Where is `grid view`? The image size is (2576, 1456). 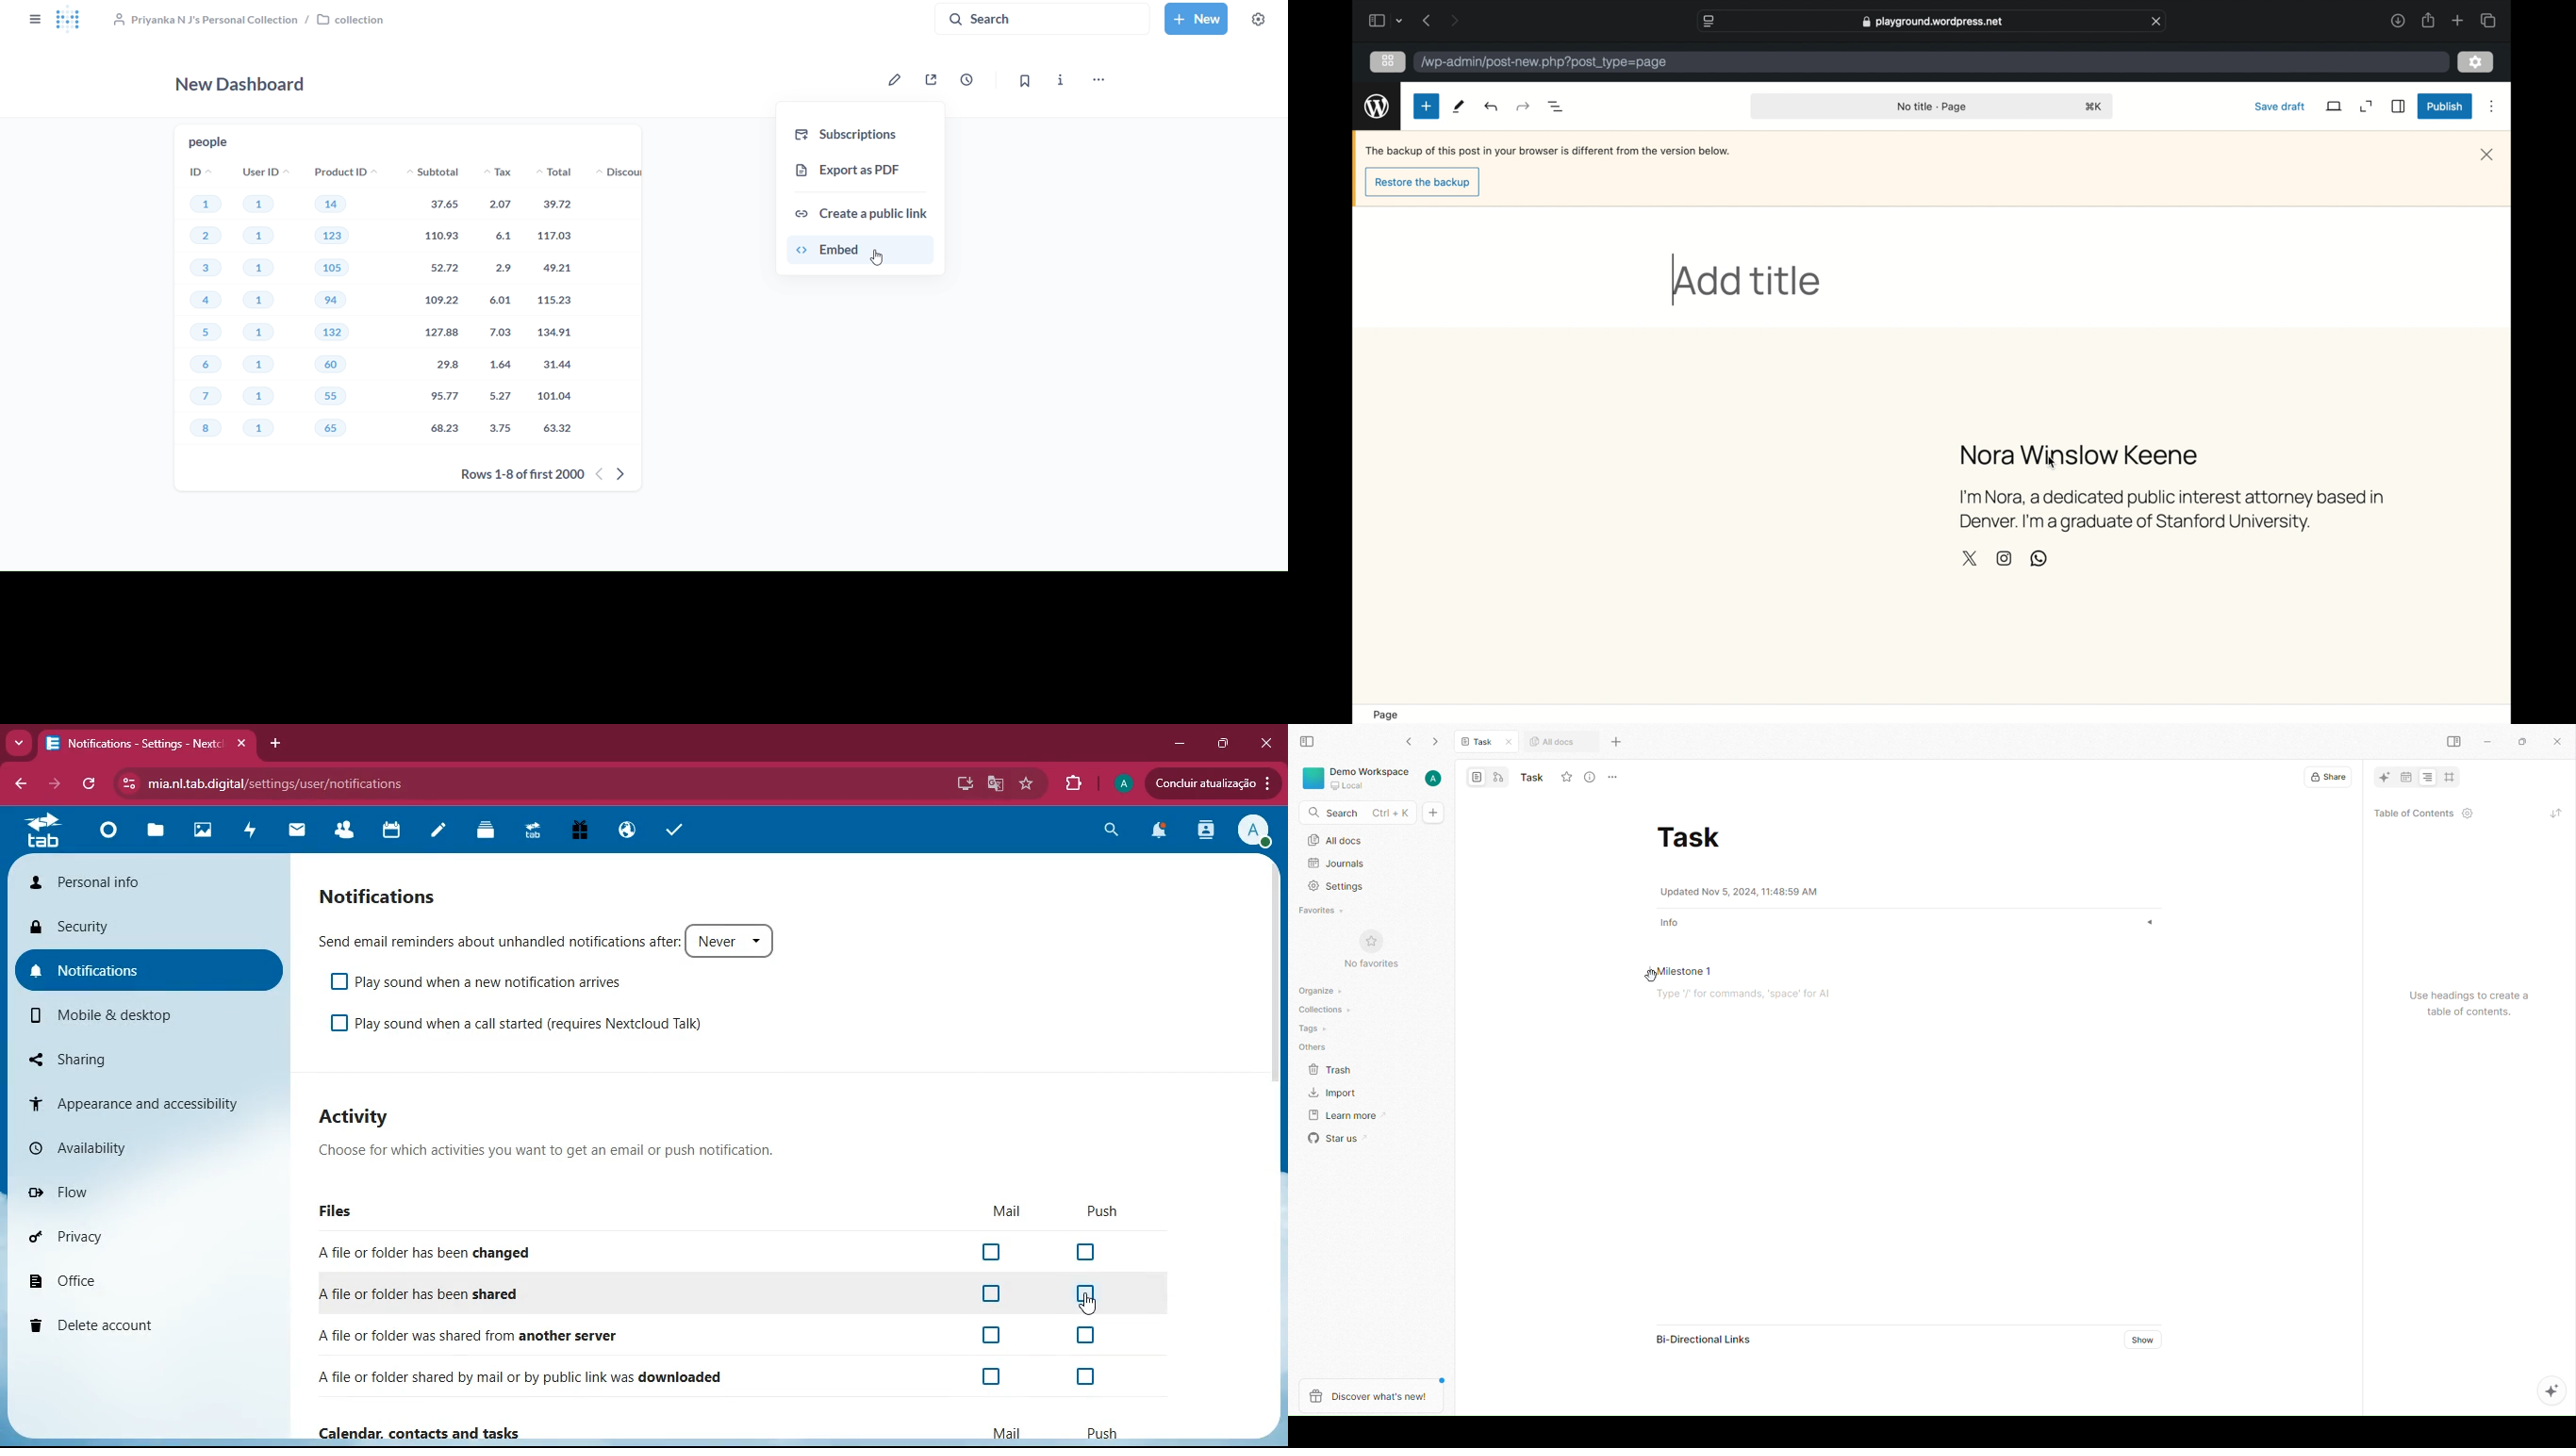
grid view is located at coordinates (1388, 60).